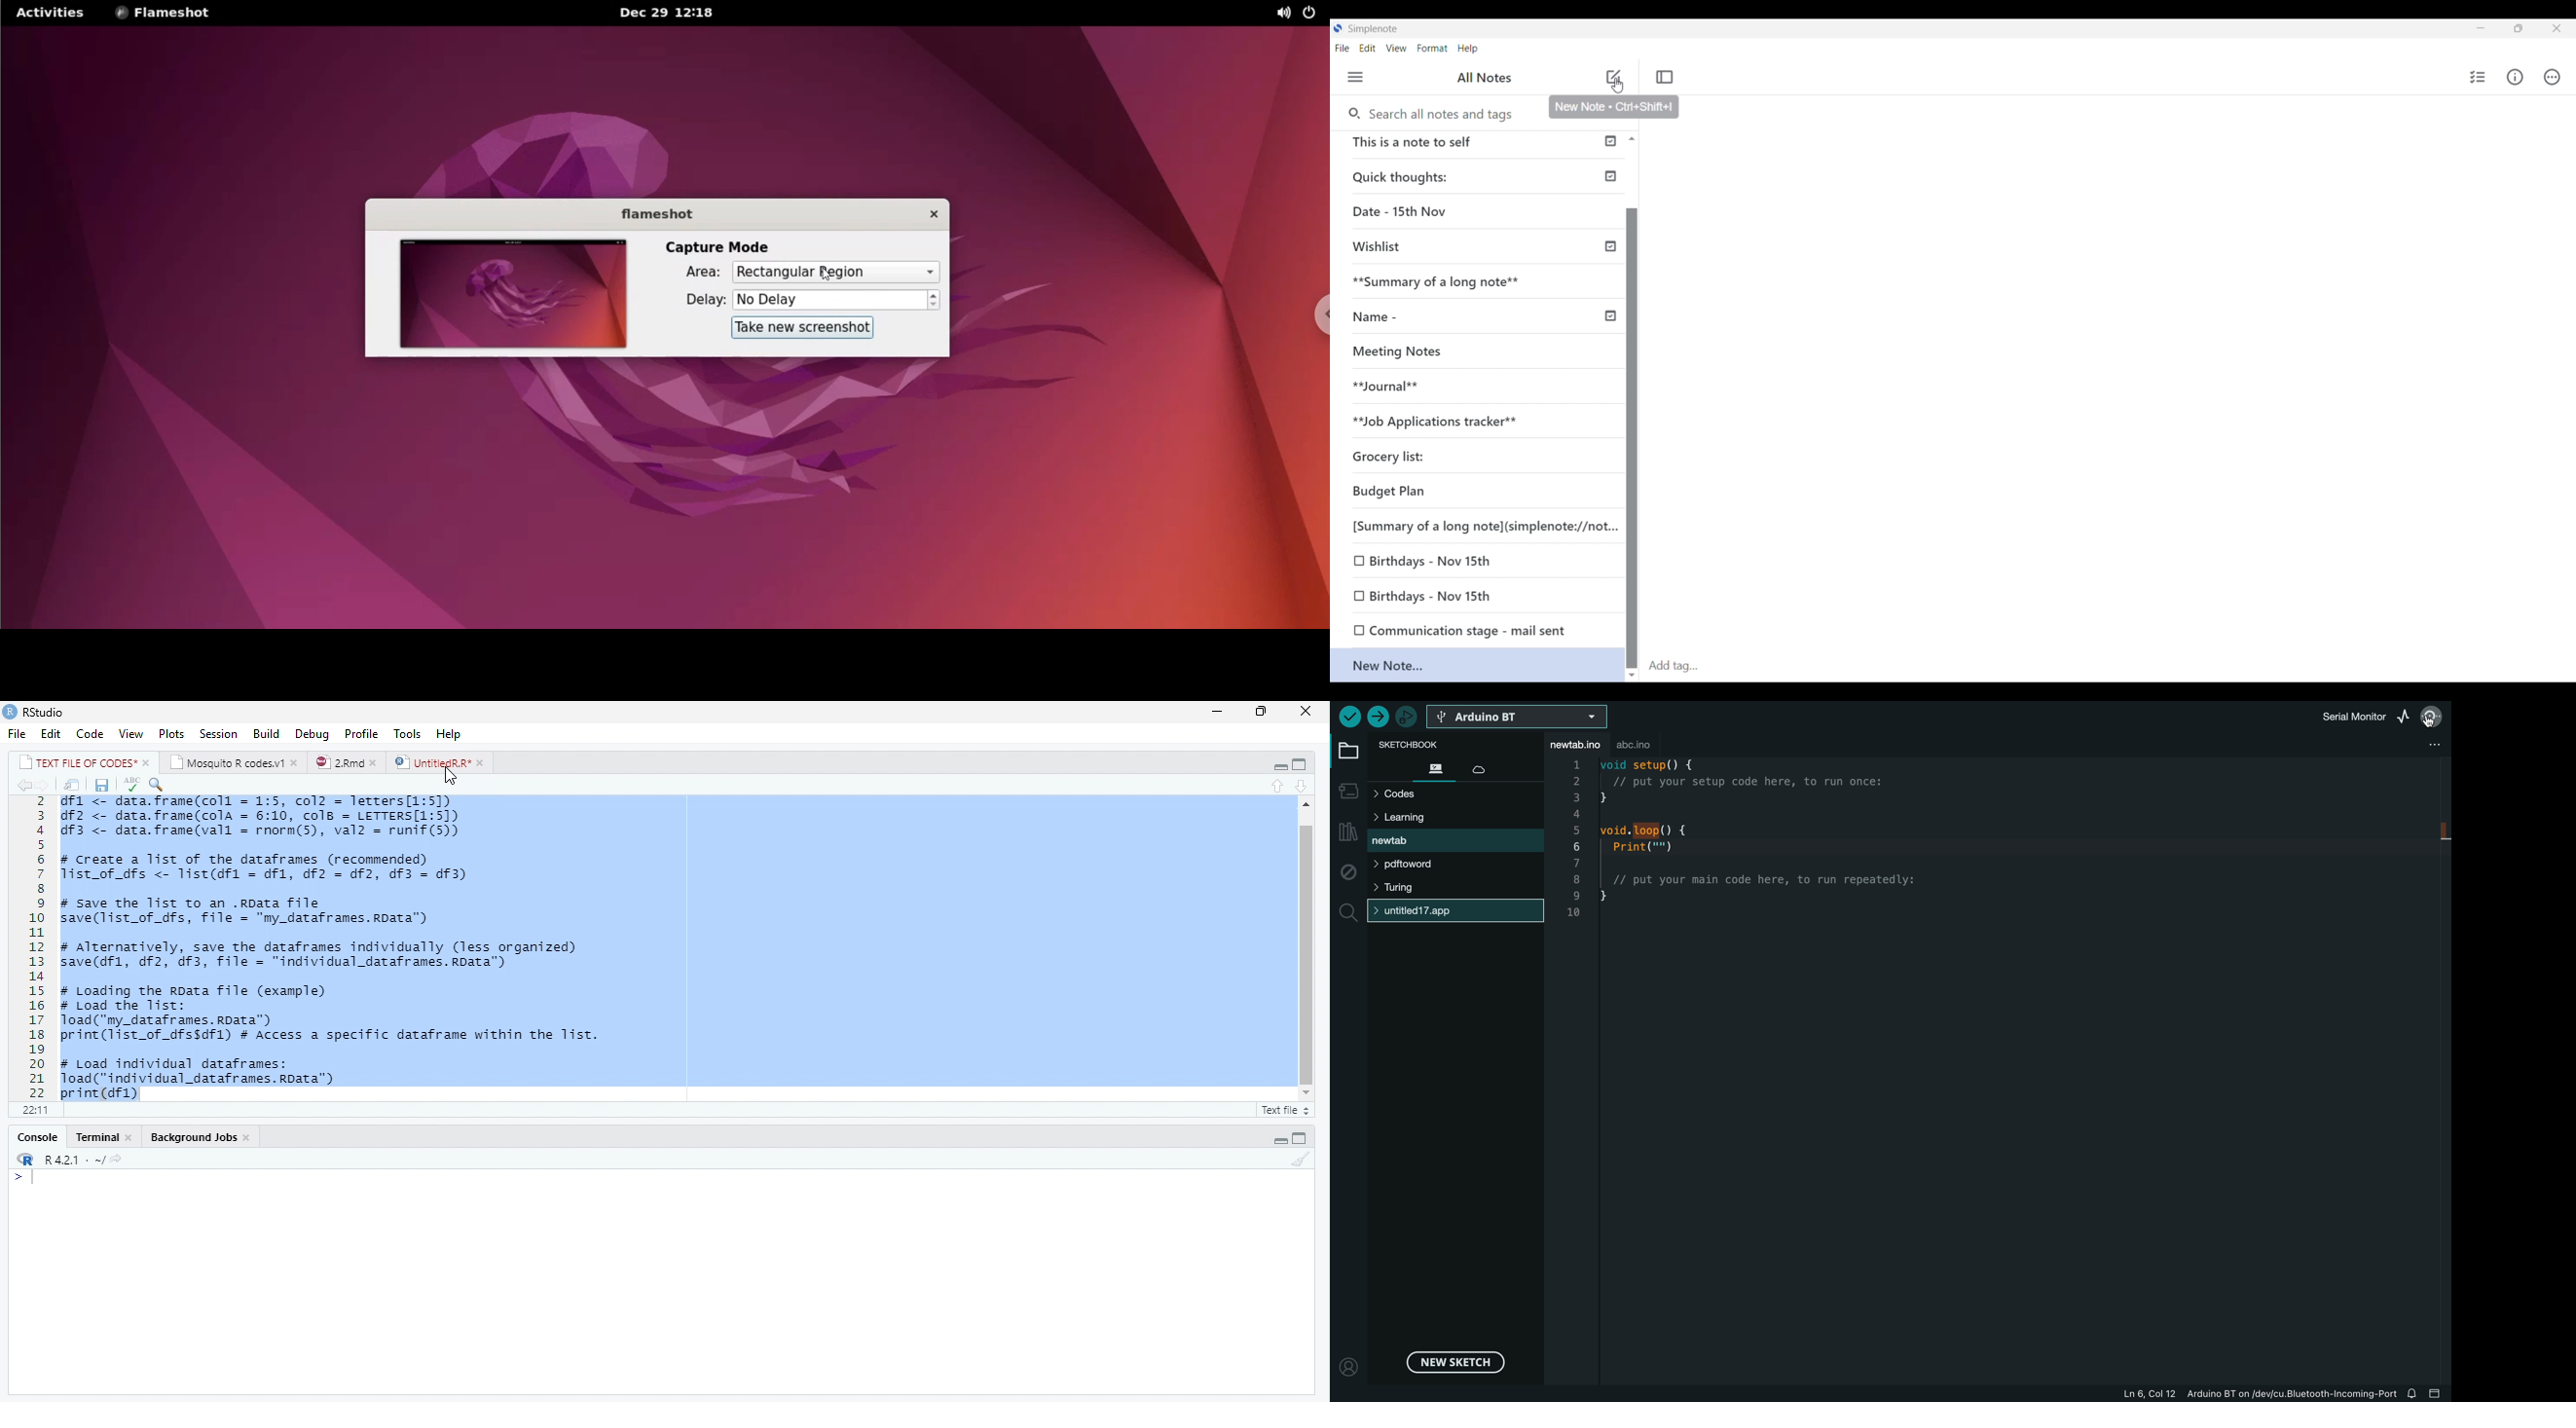 This screenshot has width=2576, height=1428. What do you see at coordinates (1632, 439) in the screenshot?
I see `Vertical slide bar for left panel` at bounding box center [1632, 439].